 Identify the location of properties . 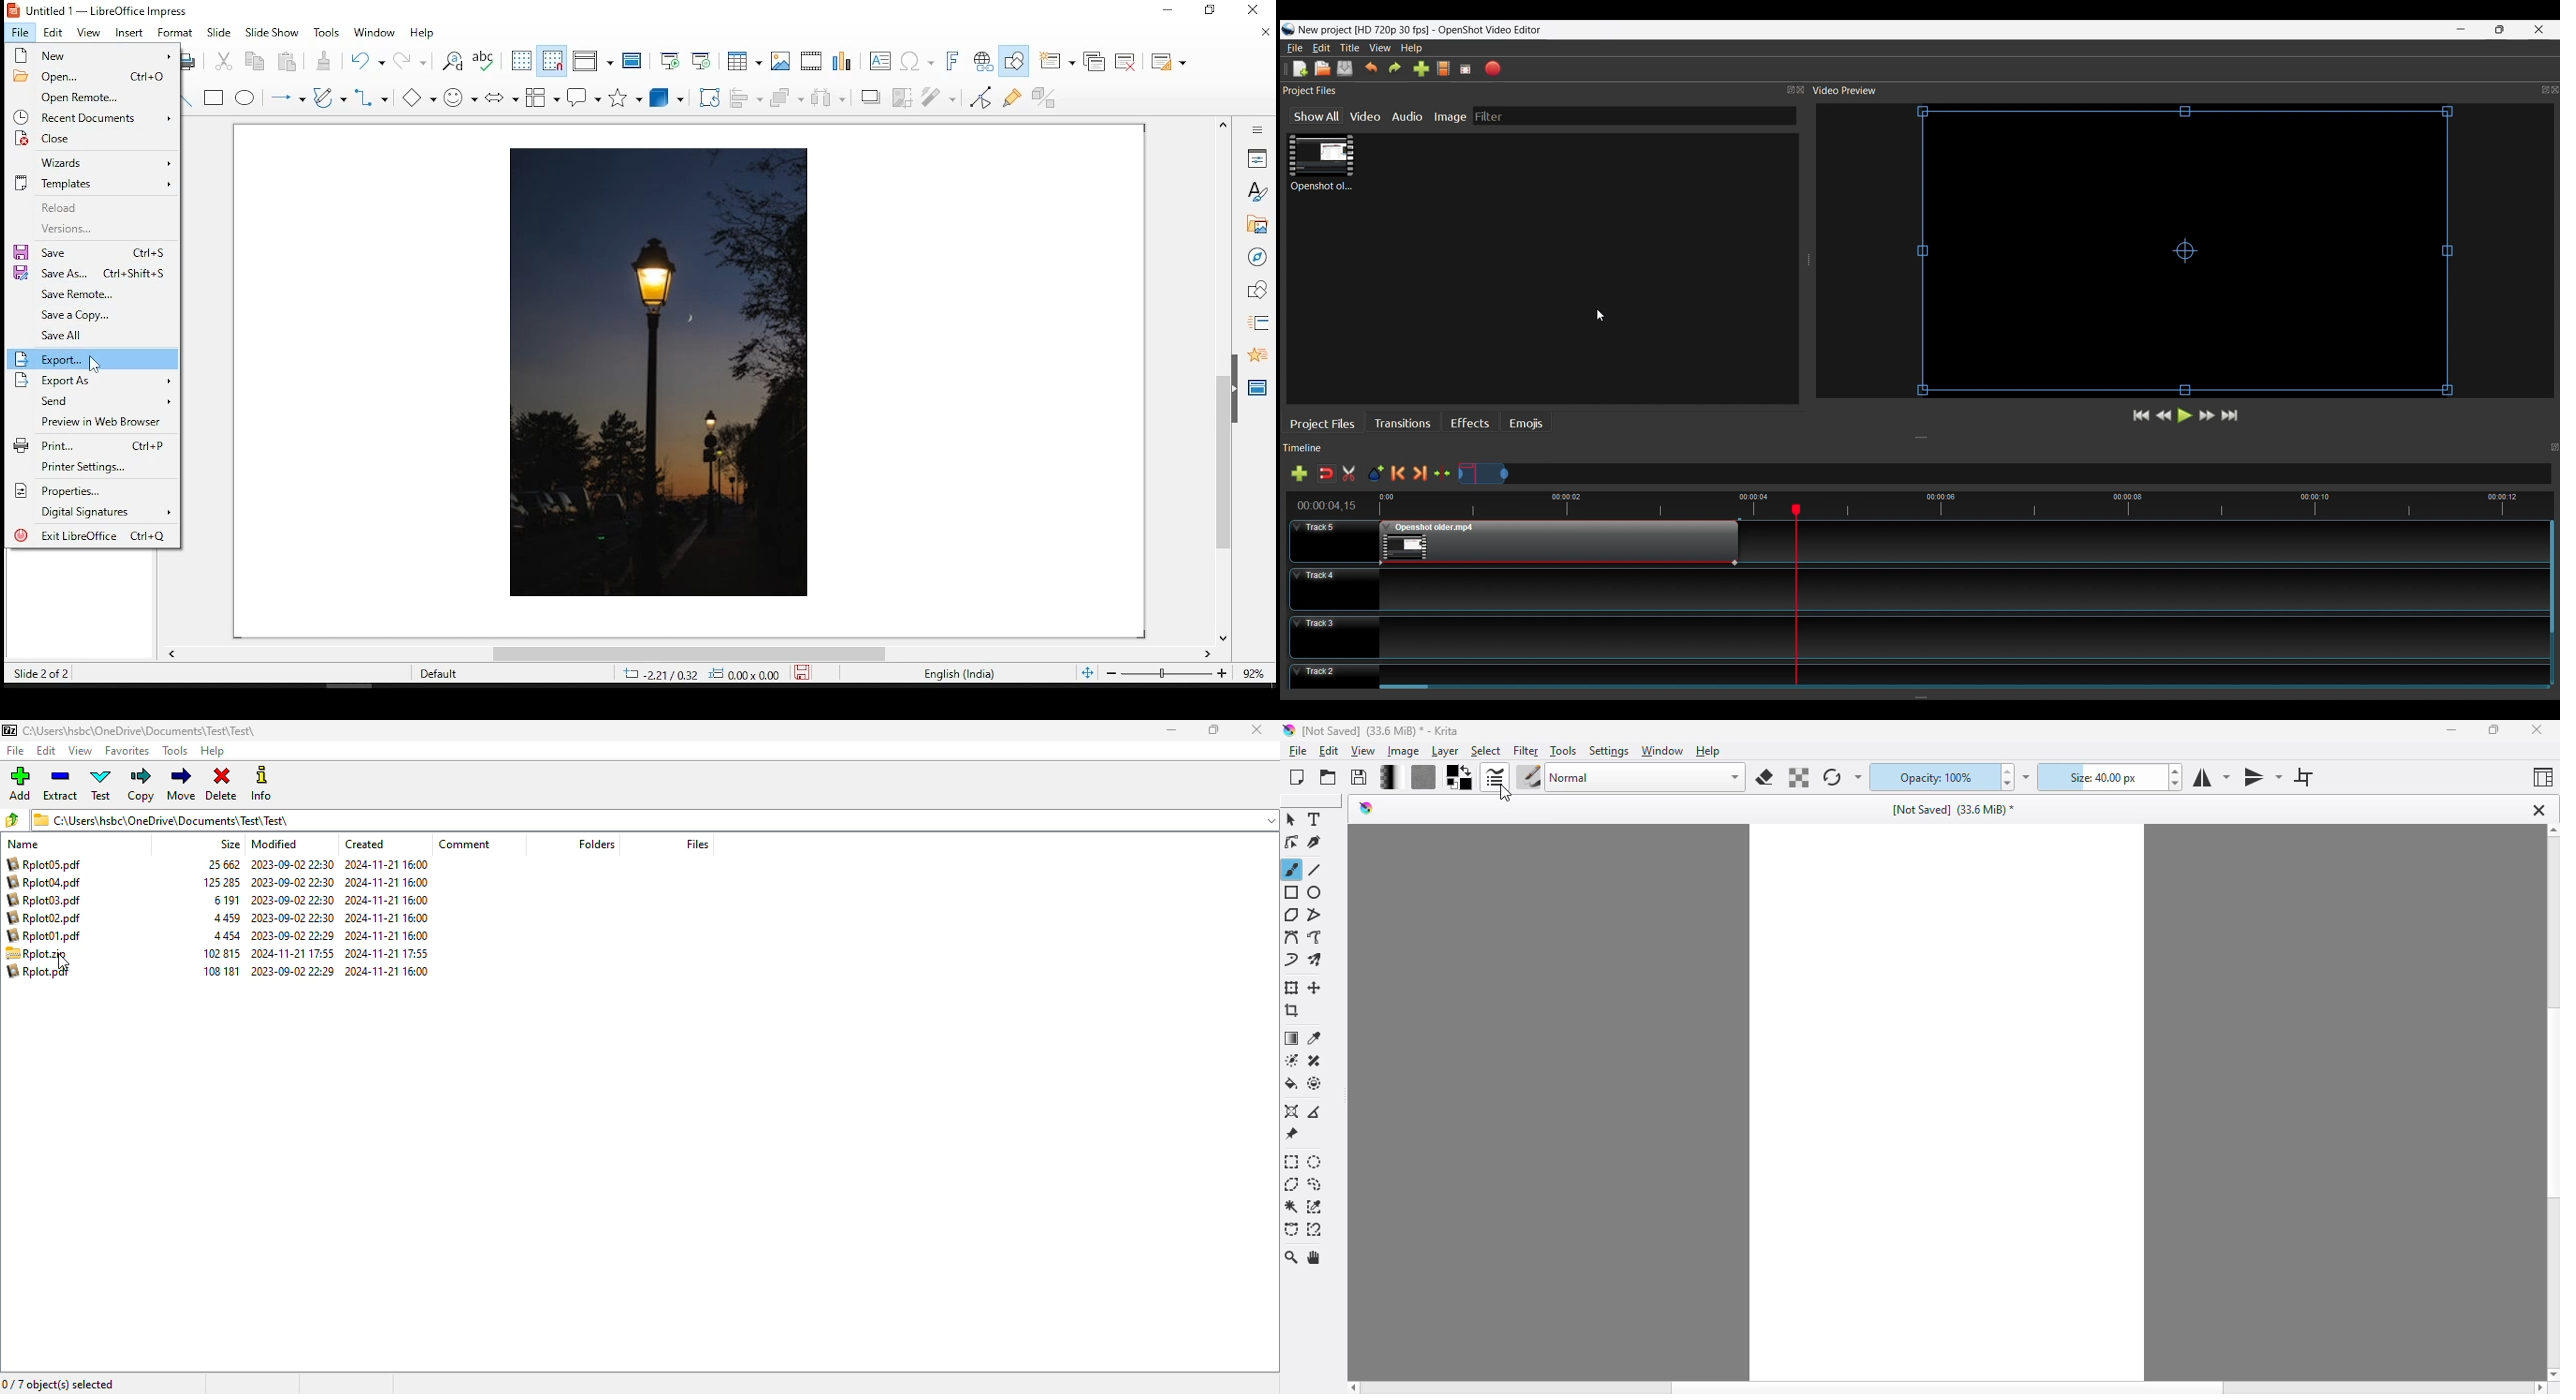
(1257, 157).